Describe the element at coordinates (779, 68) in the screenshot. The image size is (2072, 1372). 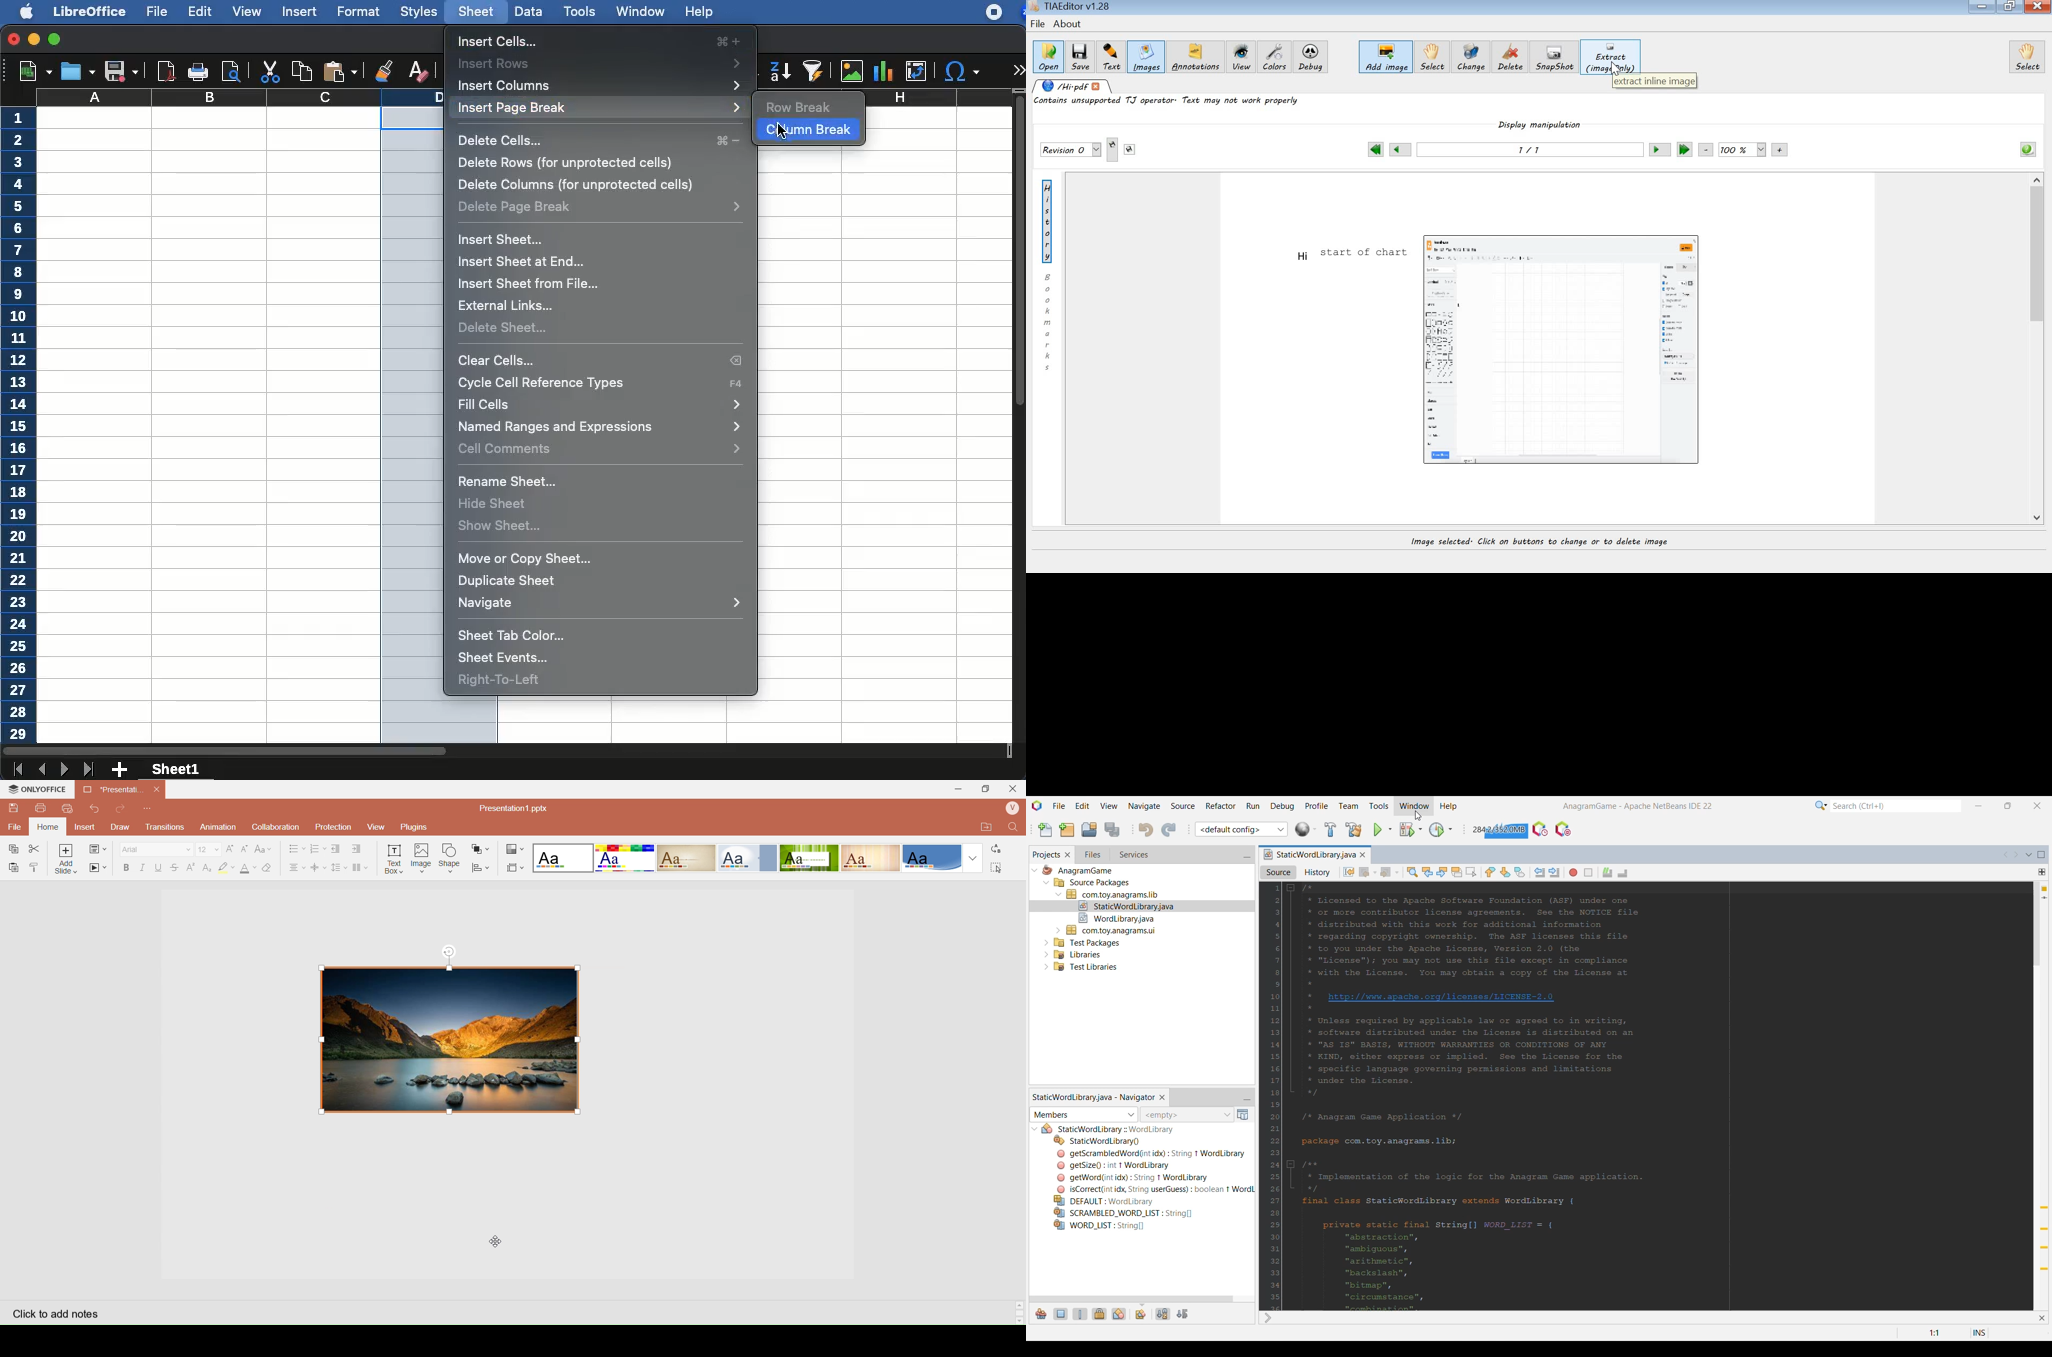
I see `descendinga` at that location.